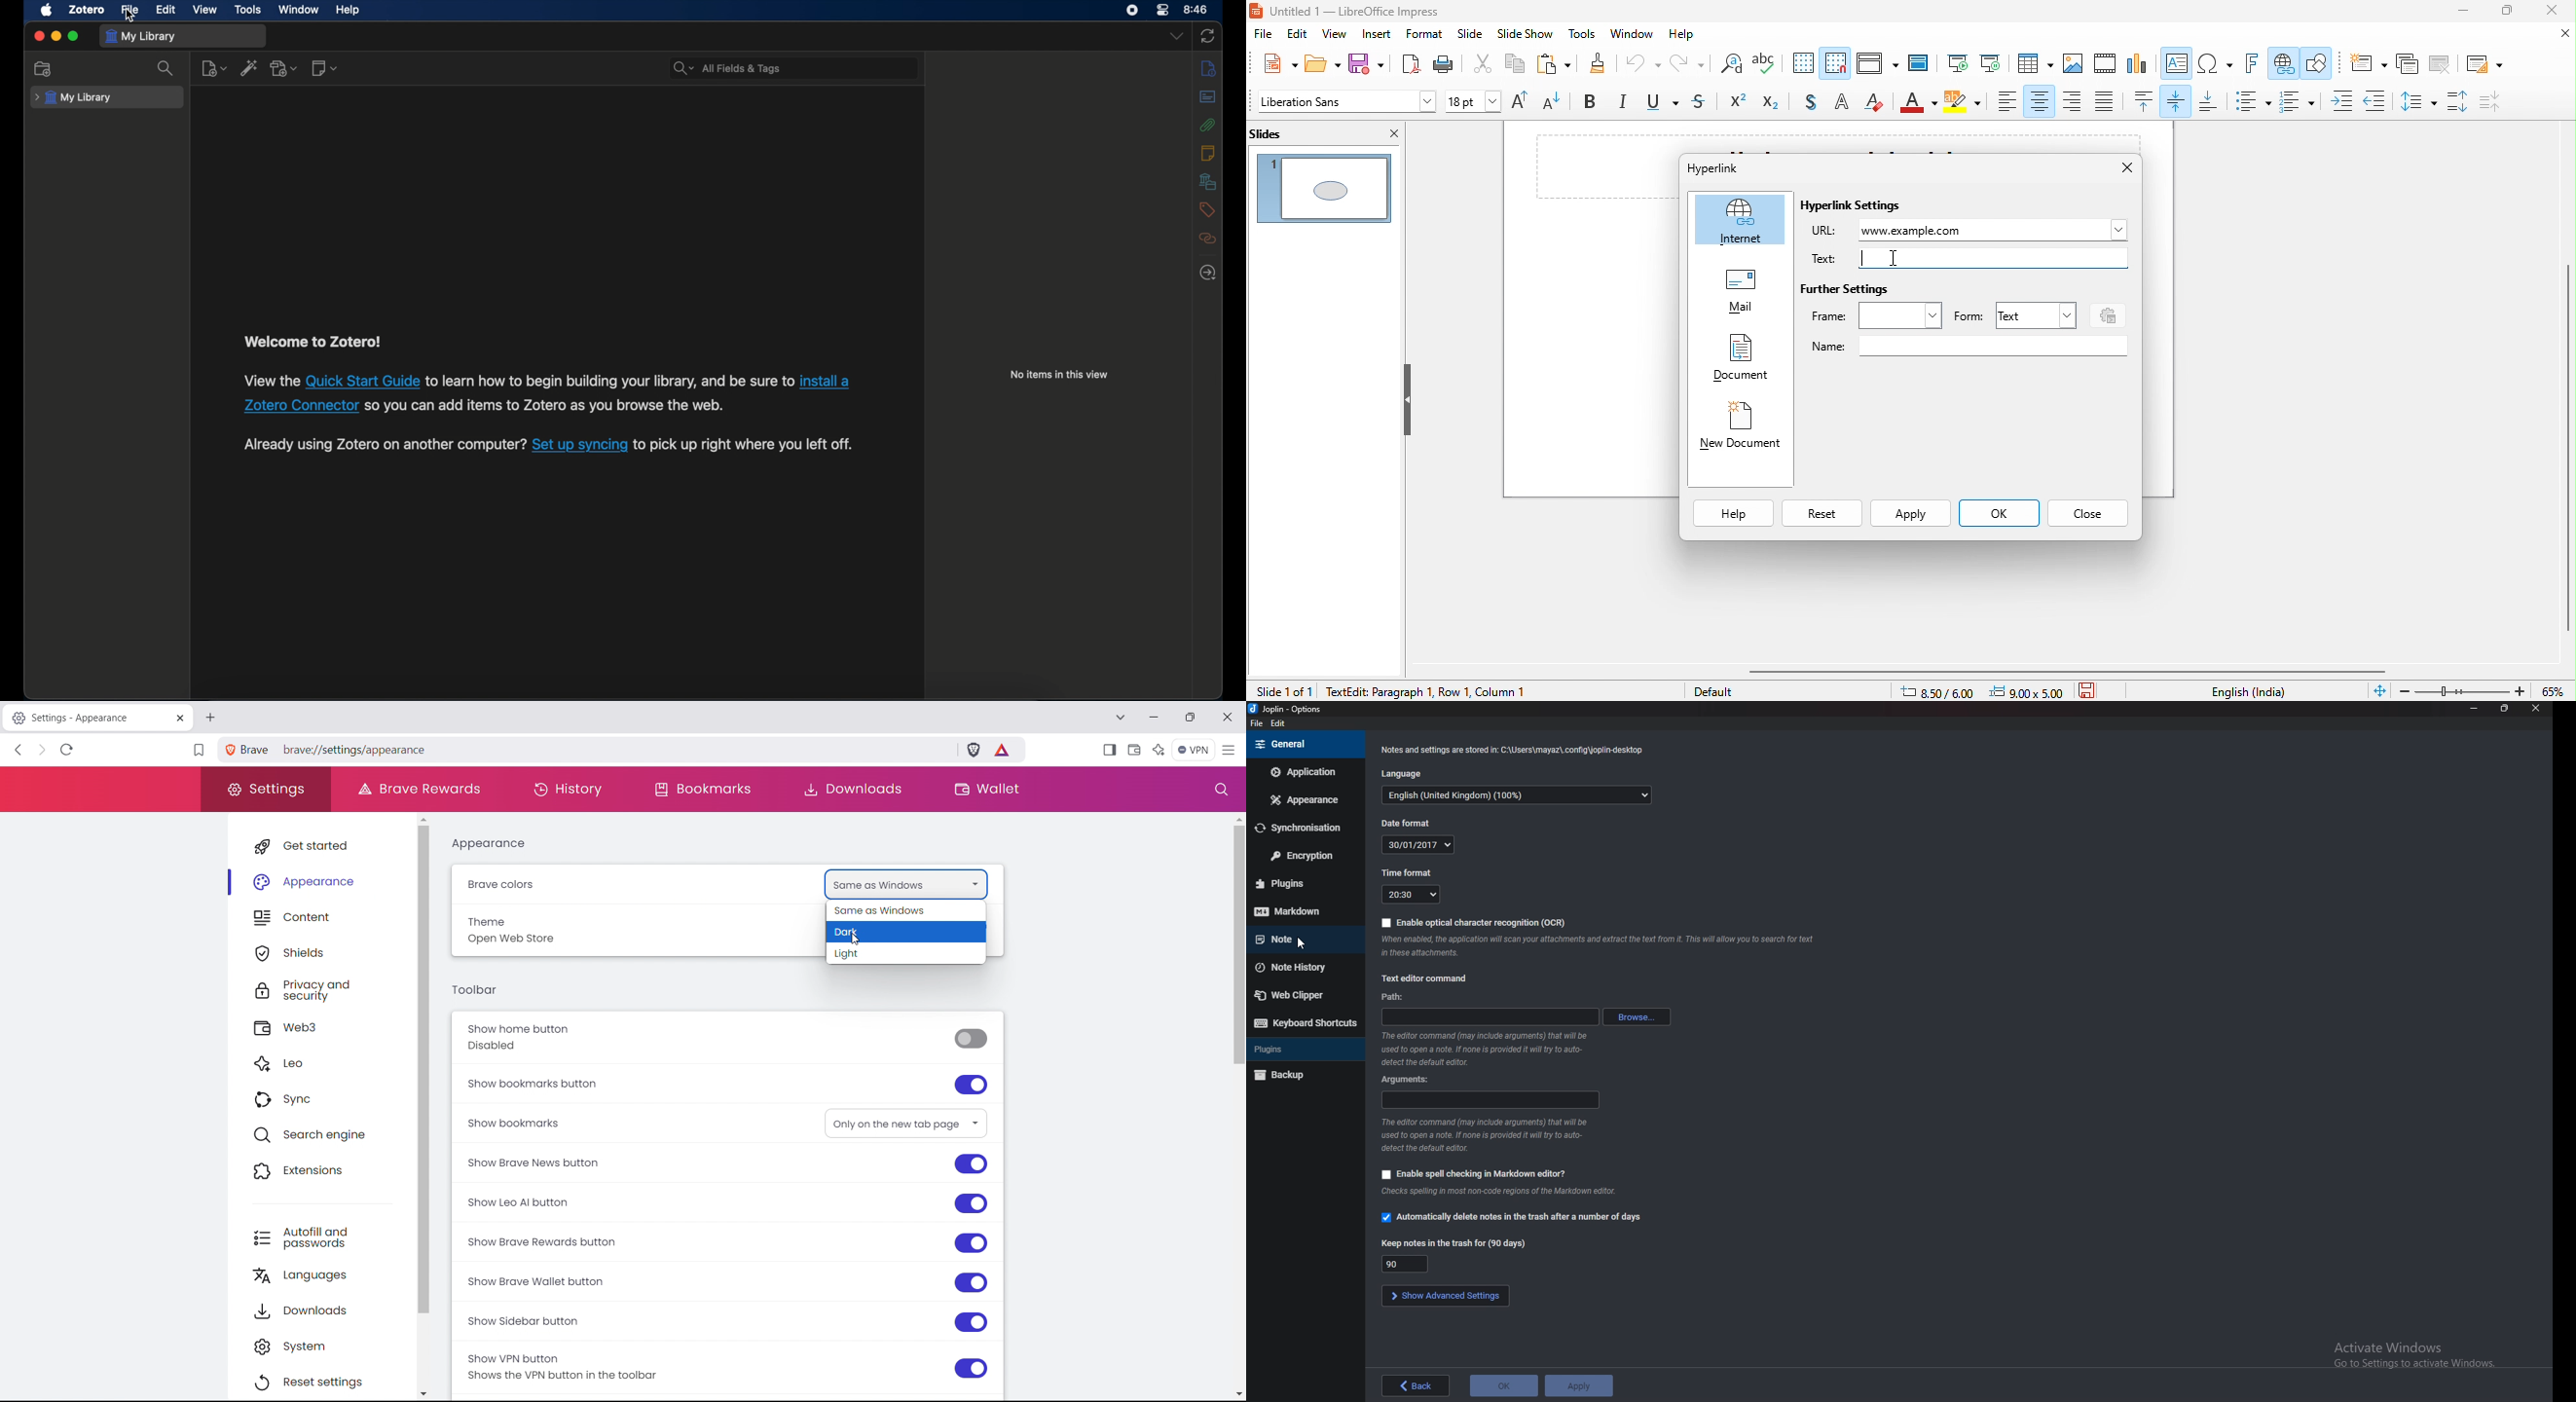 The image size is (2576, 1428). I want to click on dropdown, so click(1176, 36).